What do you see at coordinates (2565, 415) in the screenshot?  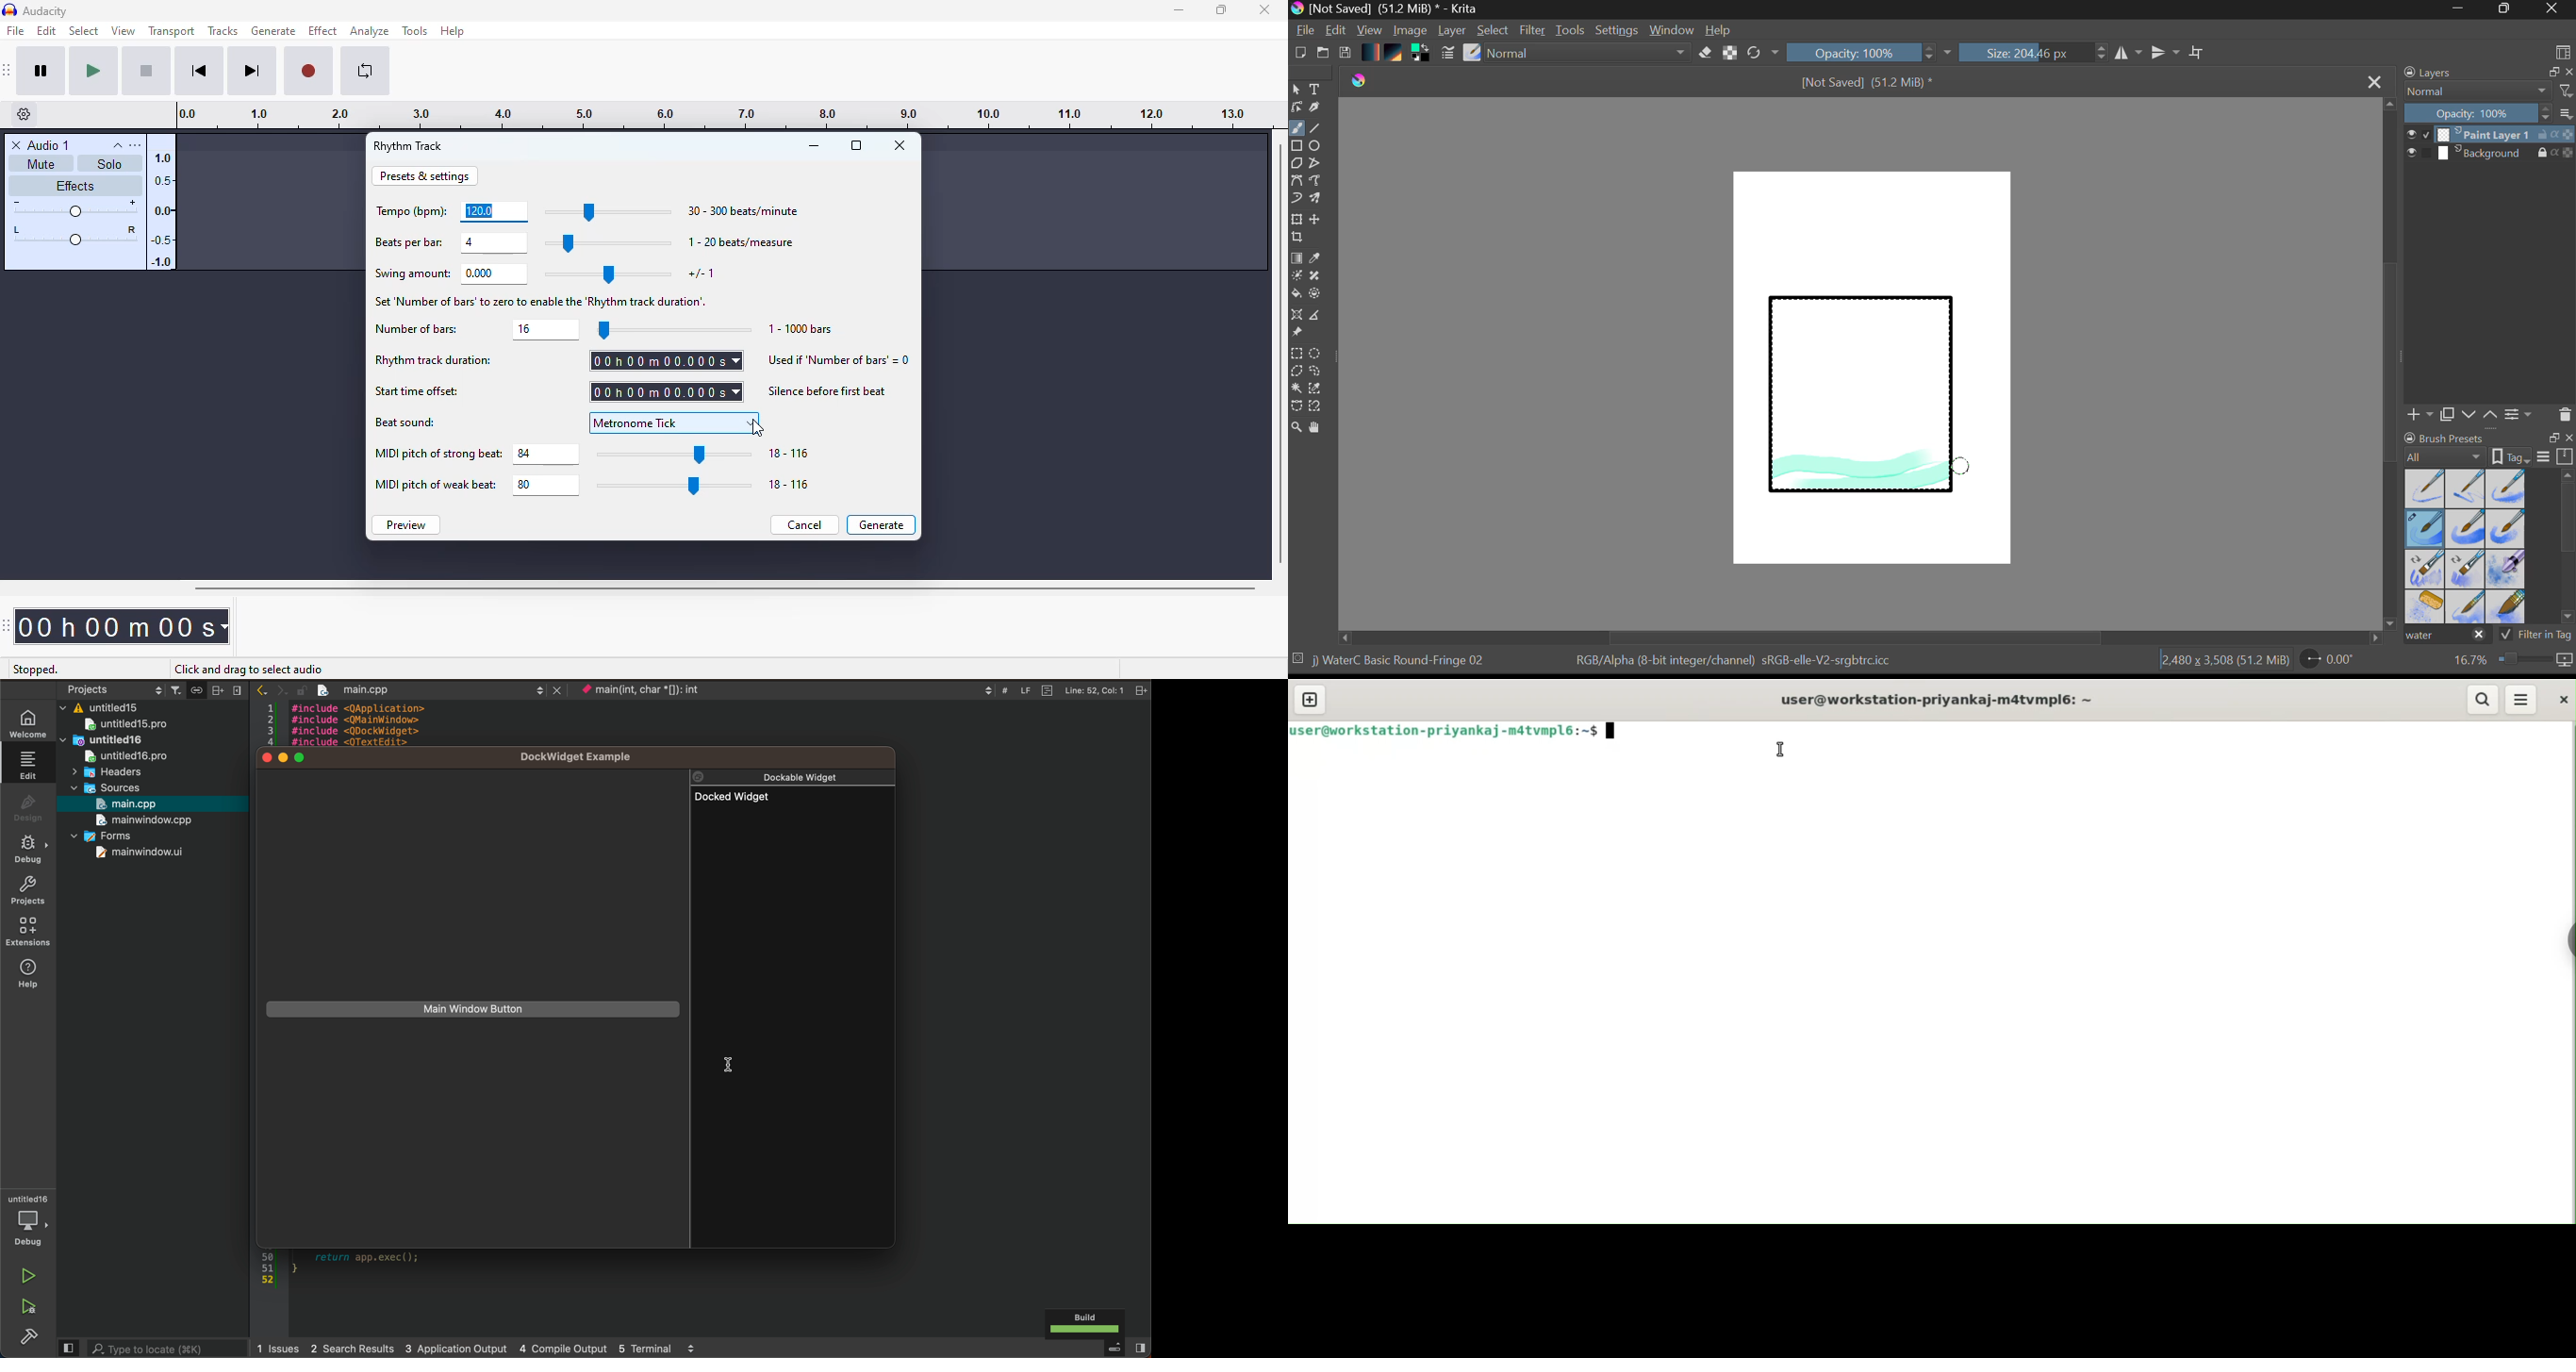 I see `Delete Layer` at bounding box center [2565, 415].